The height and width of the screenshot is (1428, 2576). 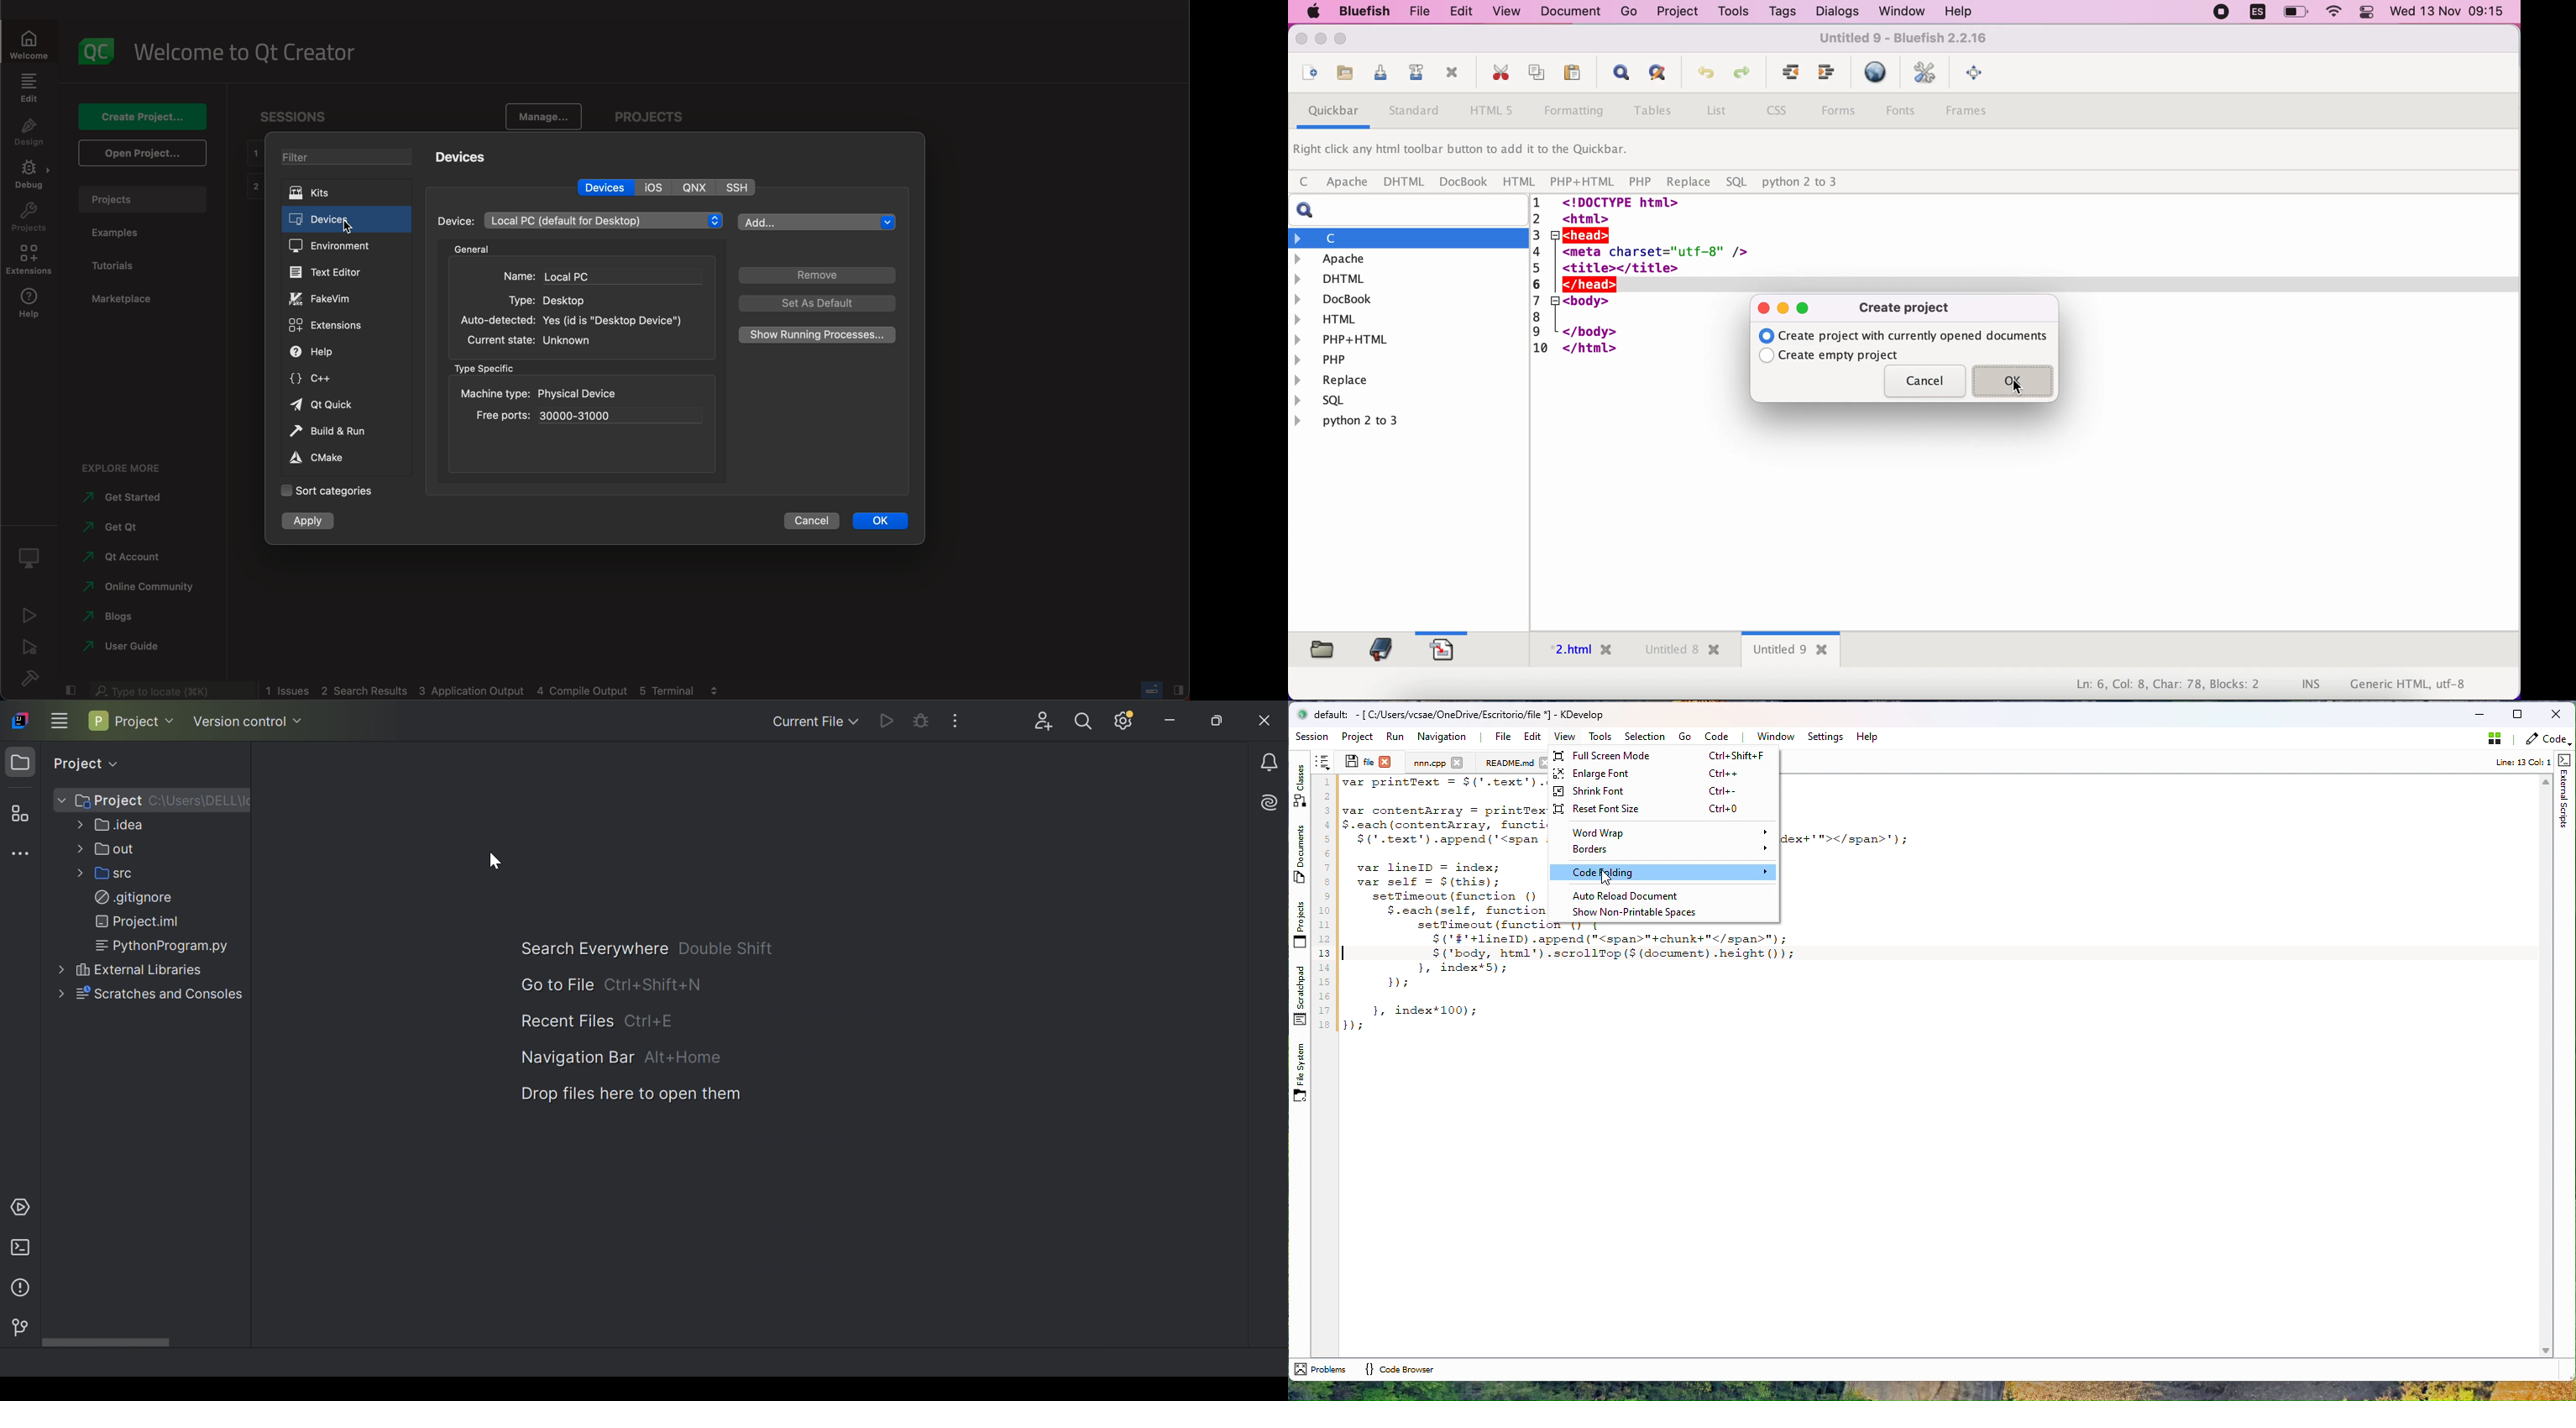 I want to click on php+html, so click(x=1582, y=182).